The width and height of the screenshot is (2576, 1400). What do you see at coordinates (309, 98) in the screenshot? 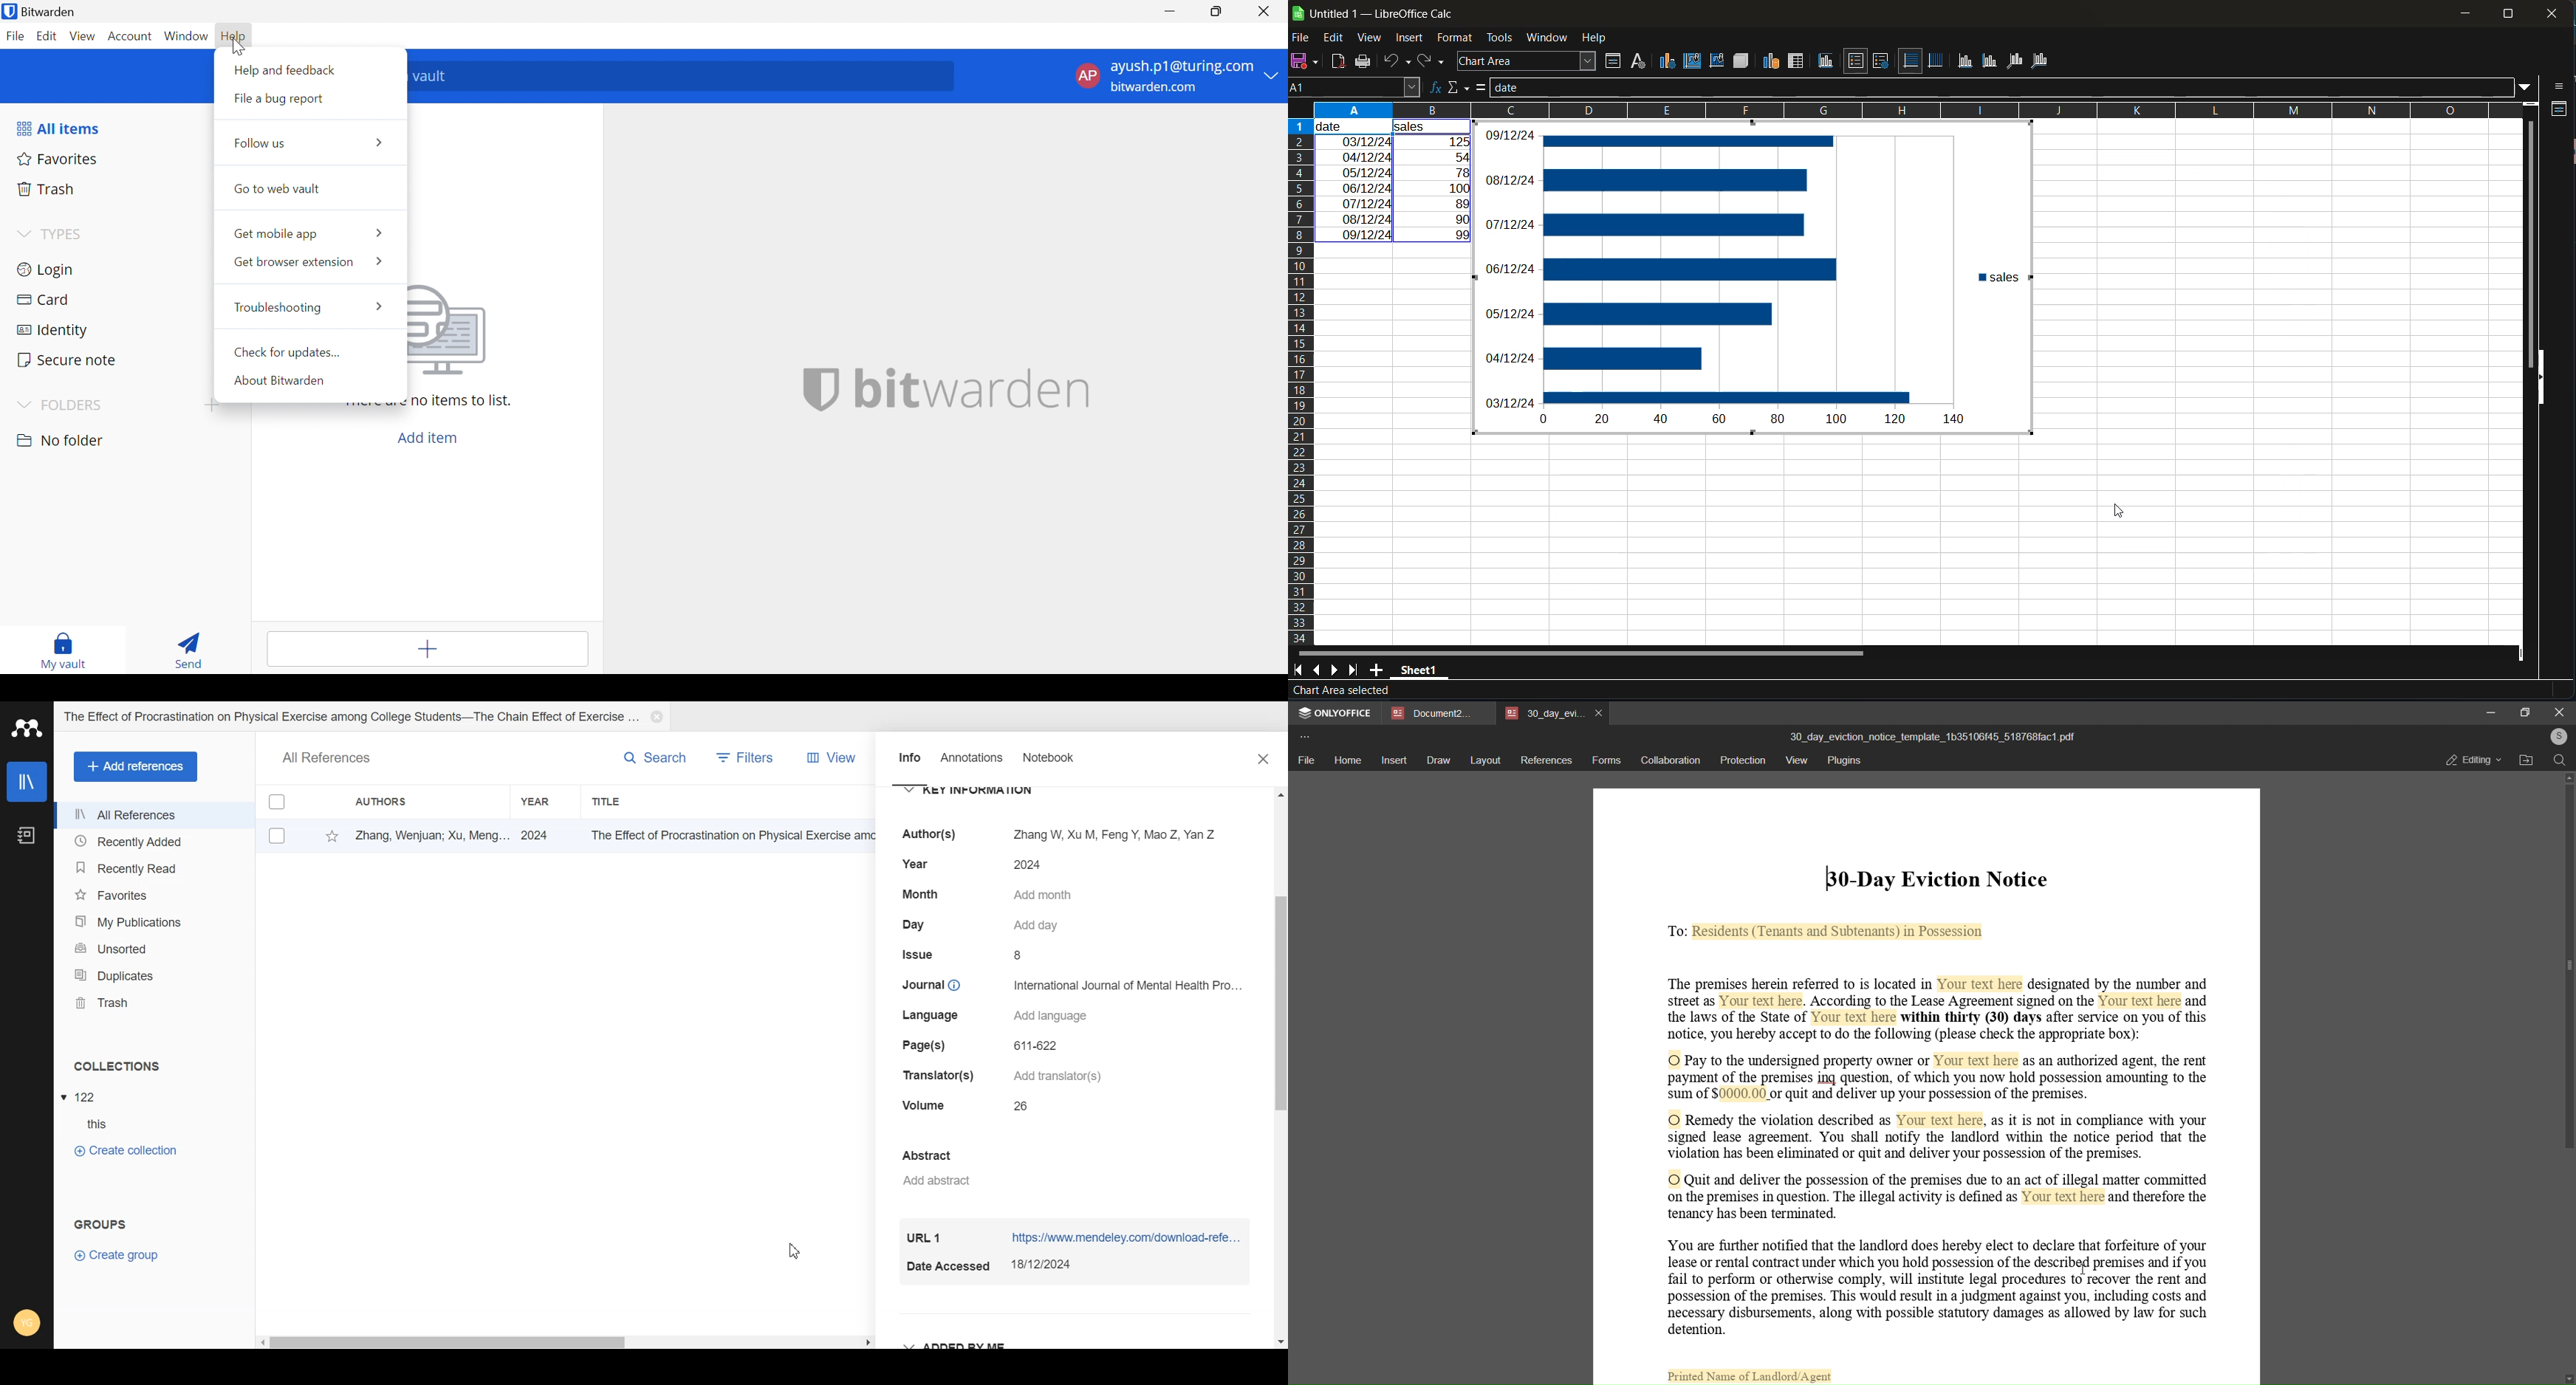
I see `File a bug report` at bounding box center [309, 98].